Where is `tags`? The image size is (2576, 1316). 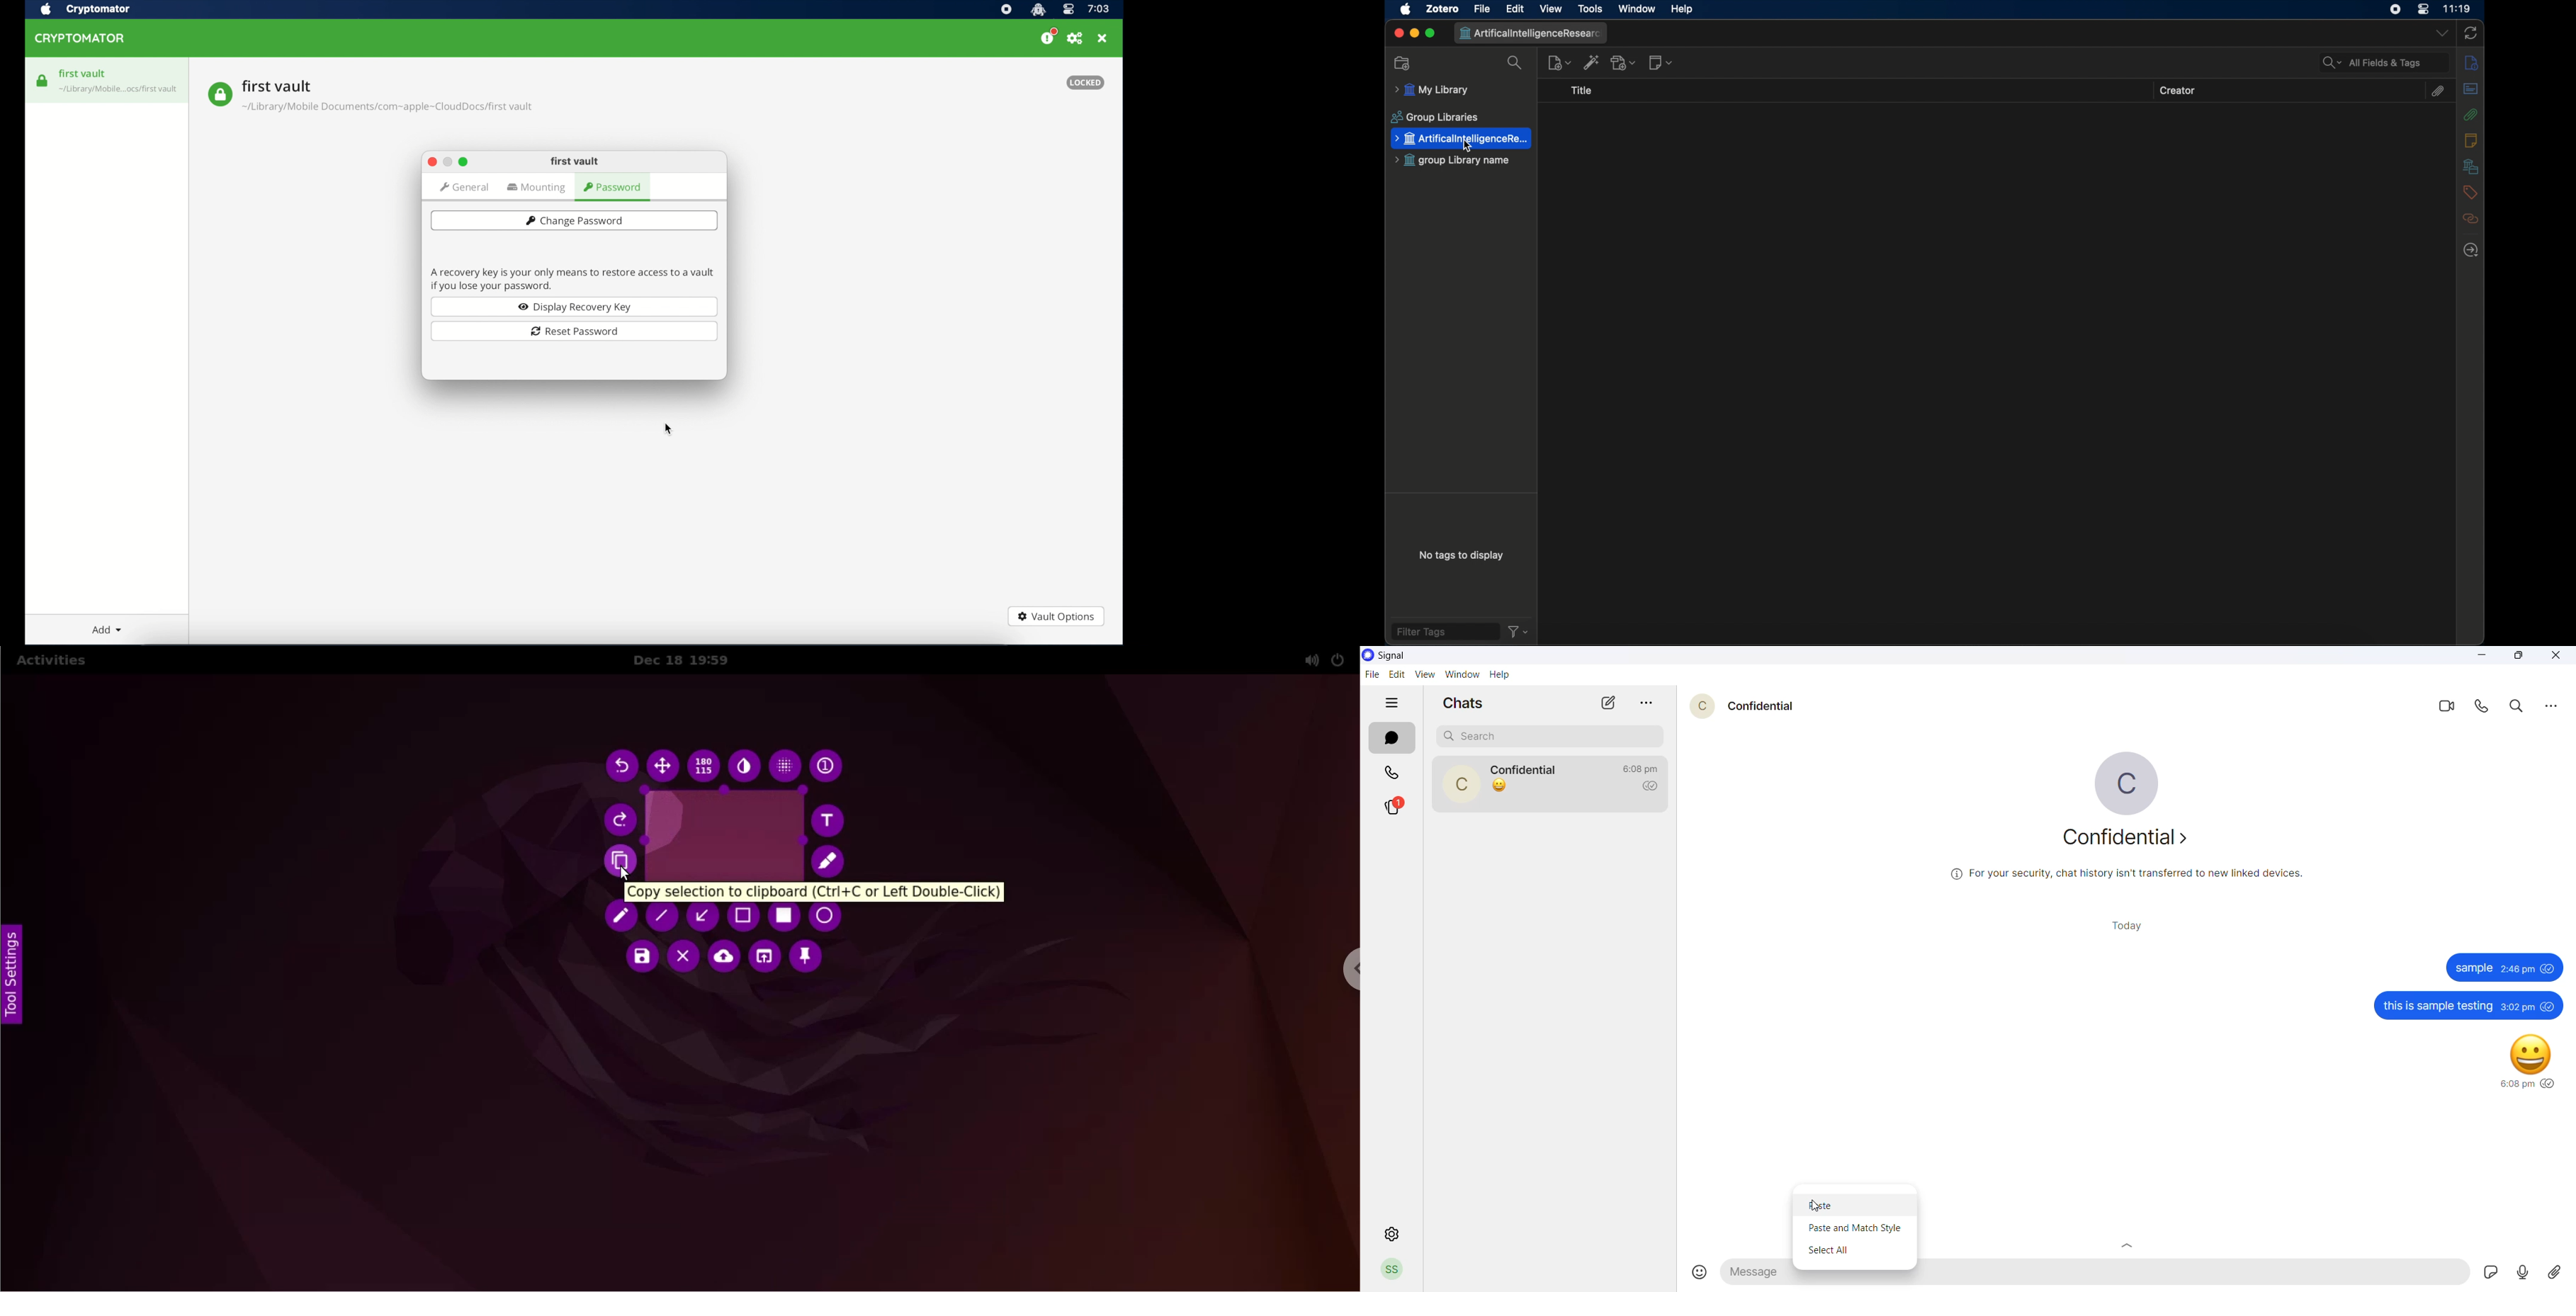 tags is located at coordinates (2469, 191).